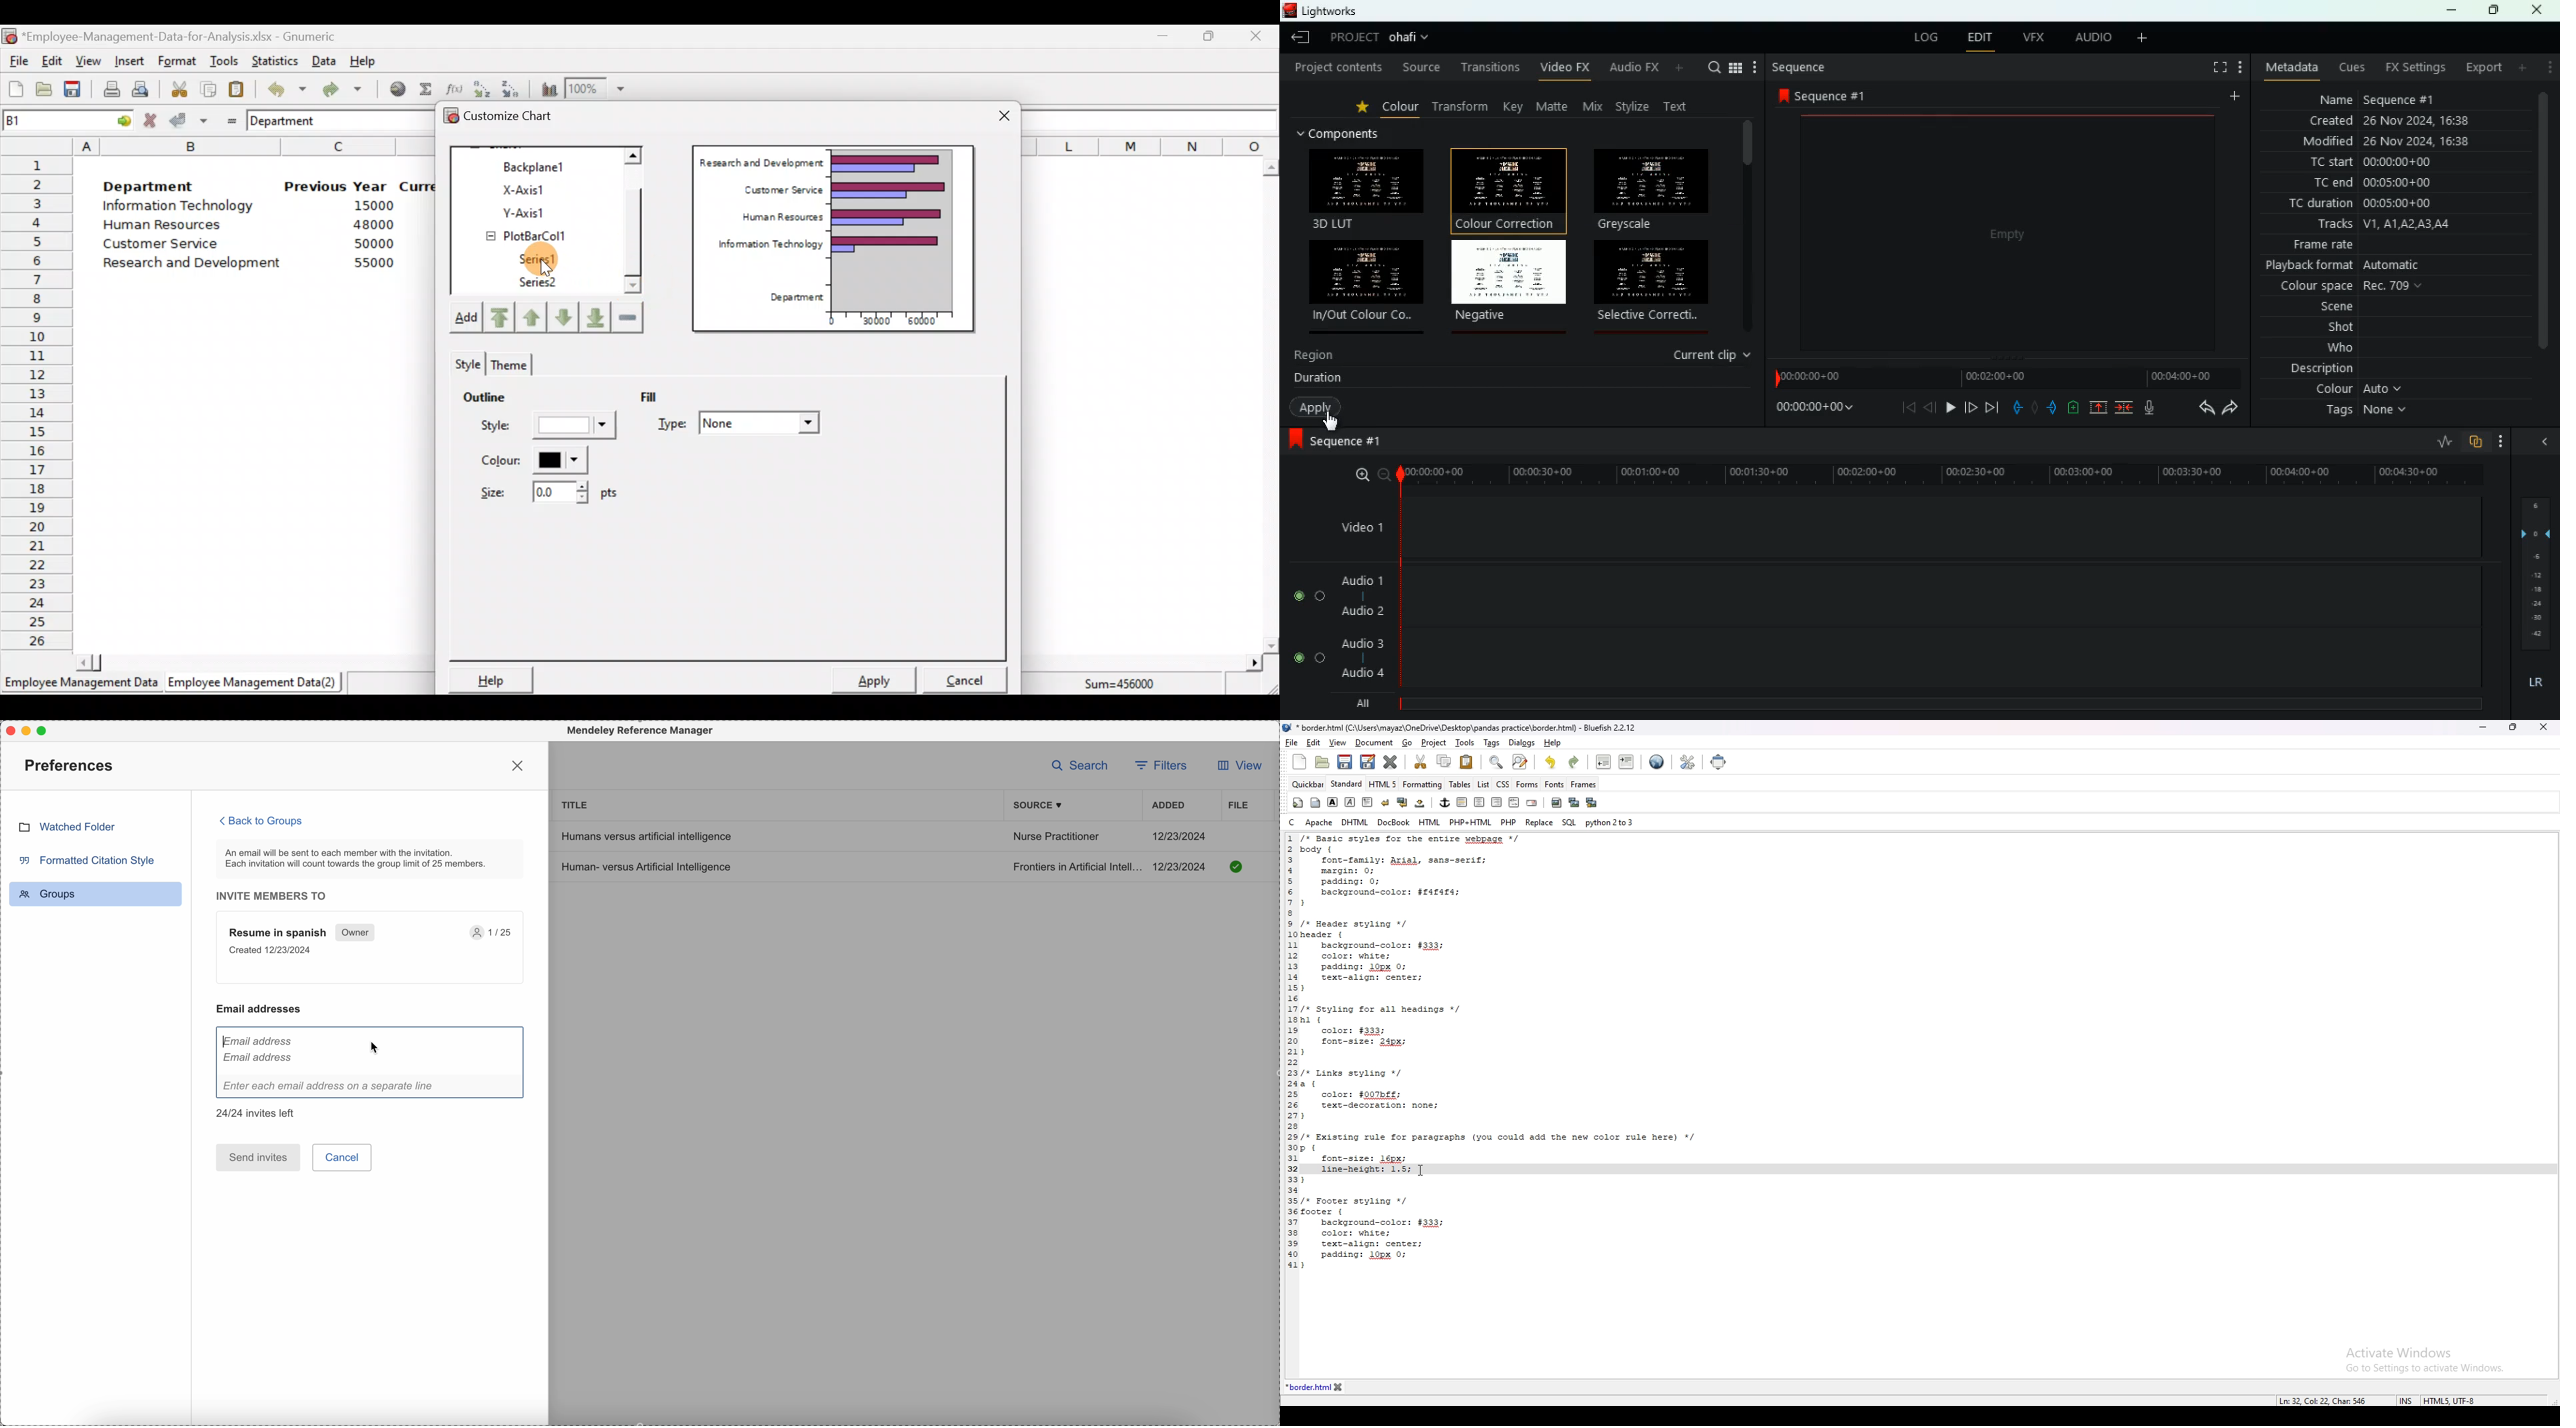 Image resolution: width=2576 pixels, height=1428 pixels. Describe the element at coordinates (1509, 282) in the screenshot. I see `negative` at that location.